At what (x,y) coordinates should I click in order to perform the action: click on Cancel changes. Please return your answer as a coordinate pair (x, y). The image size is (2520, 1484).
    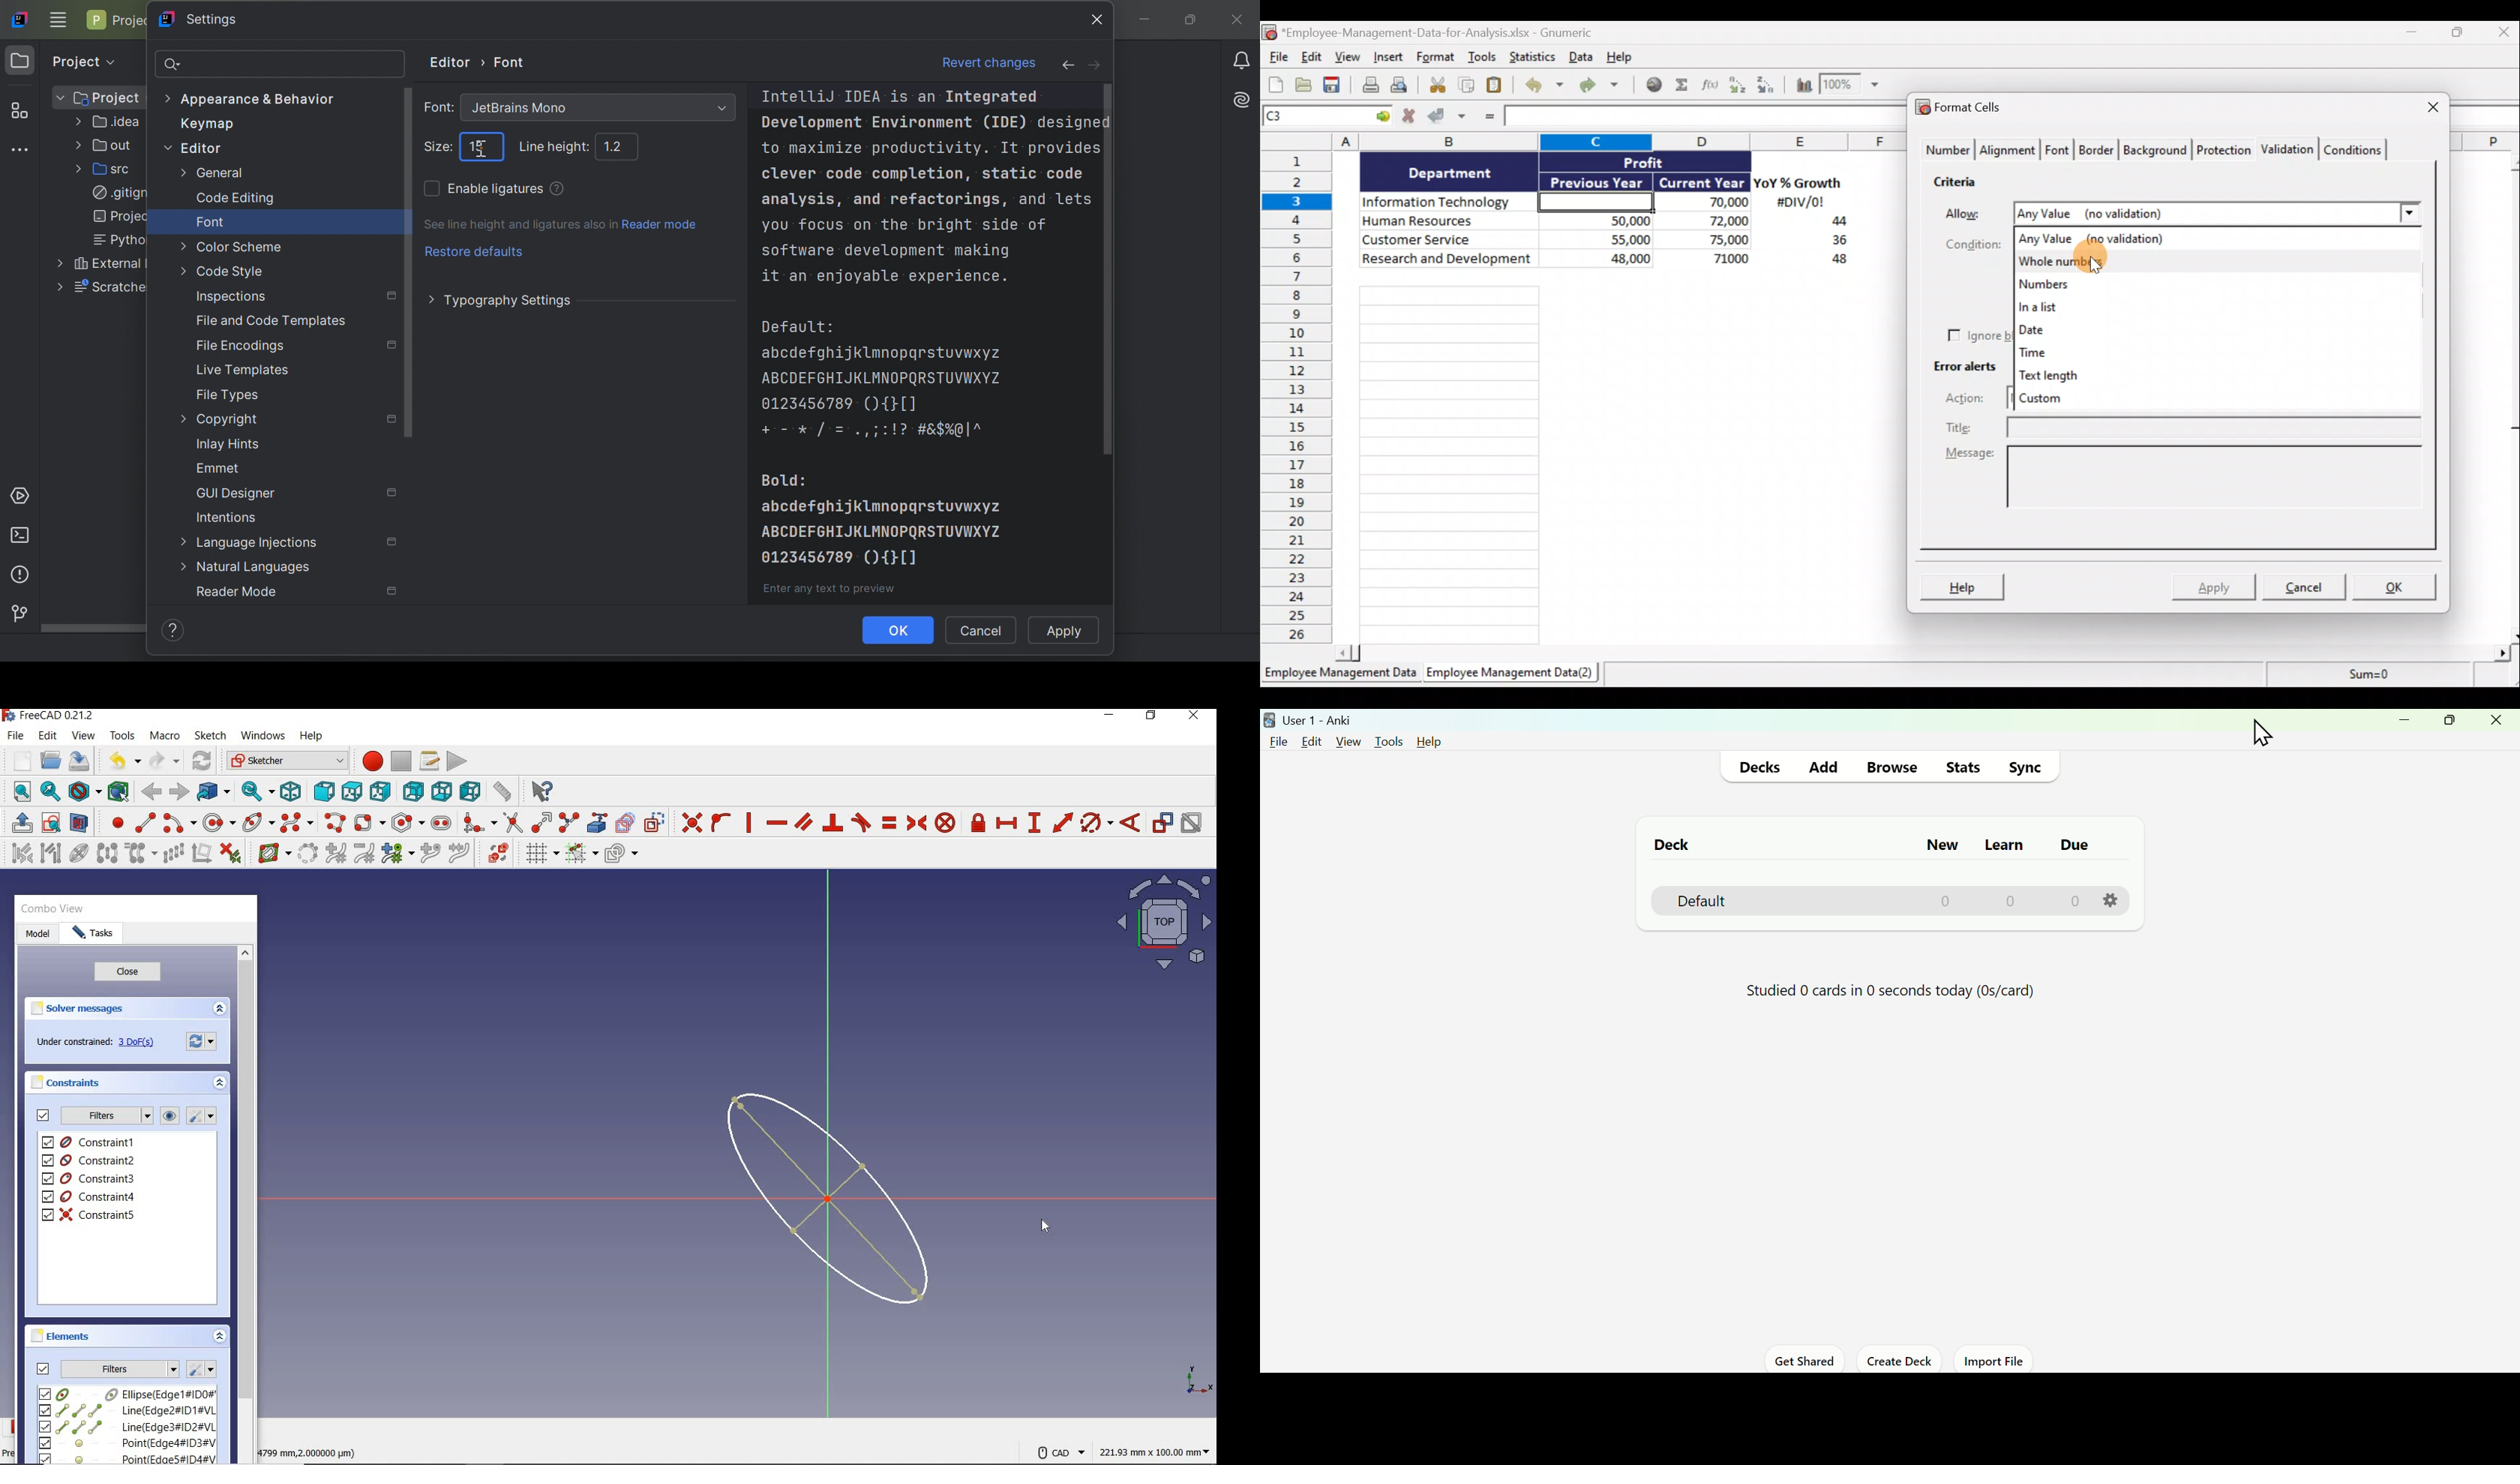
    Looking at the image, I should click on (1409, 117).